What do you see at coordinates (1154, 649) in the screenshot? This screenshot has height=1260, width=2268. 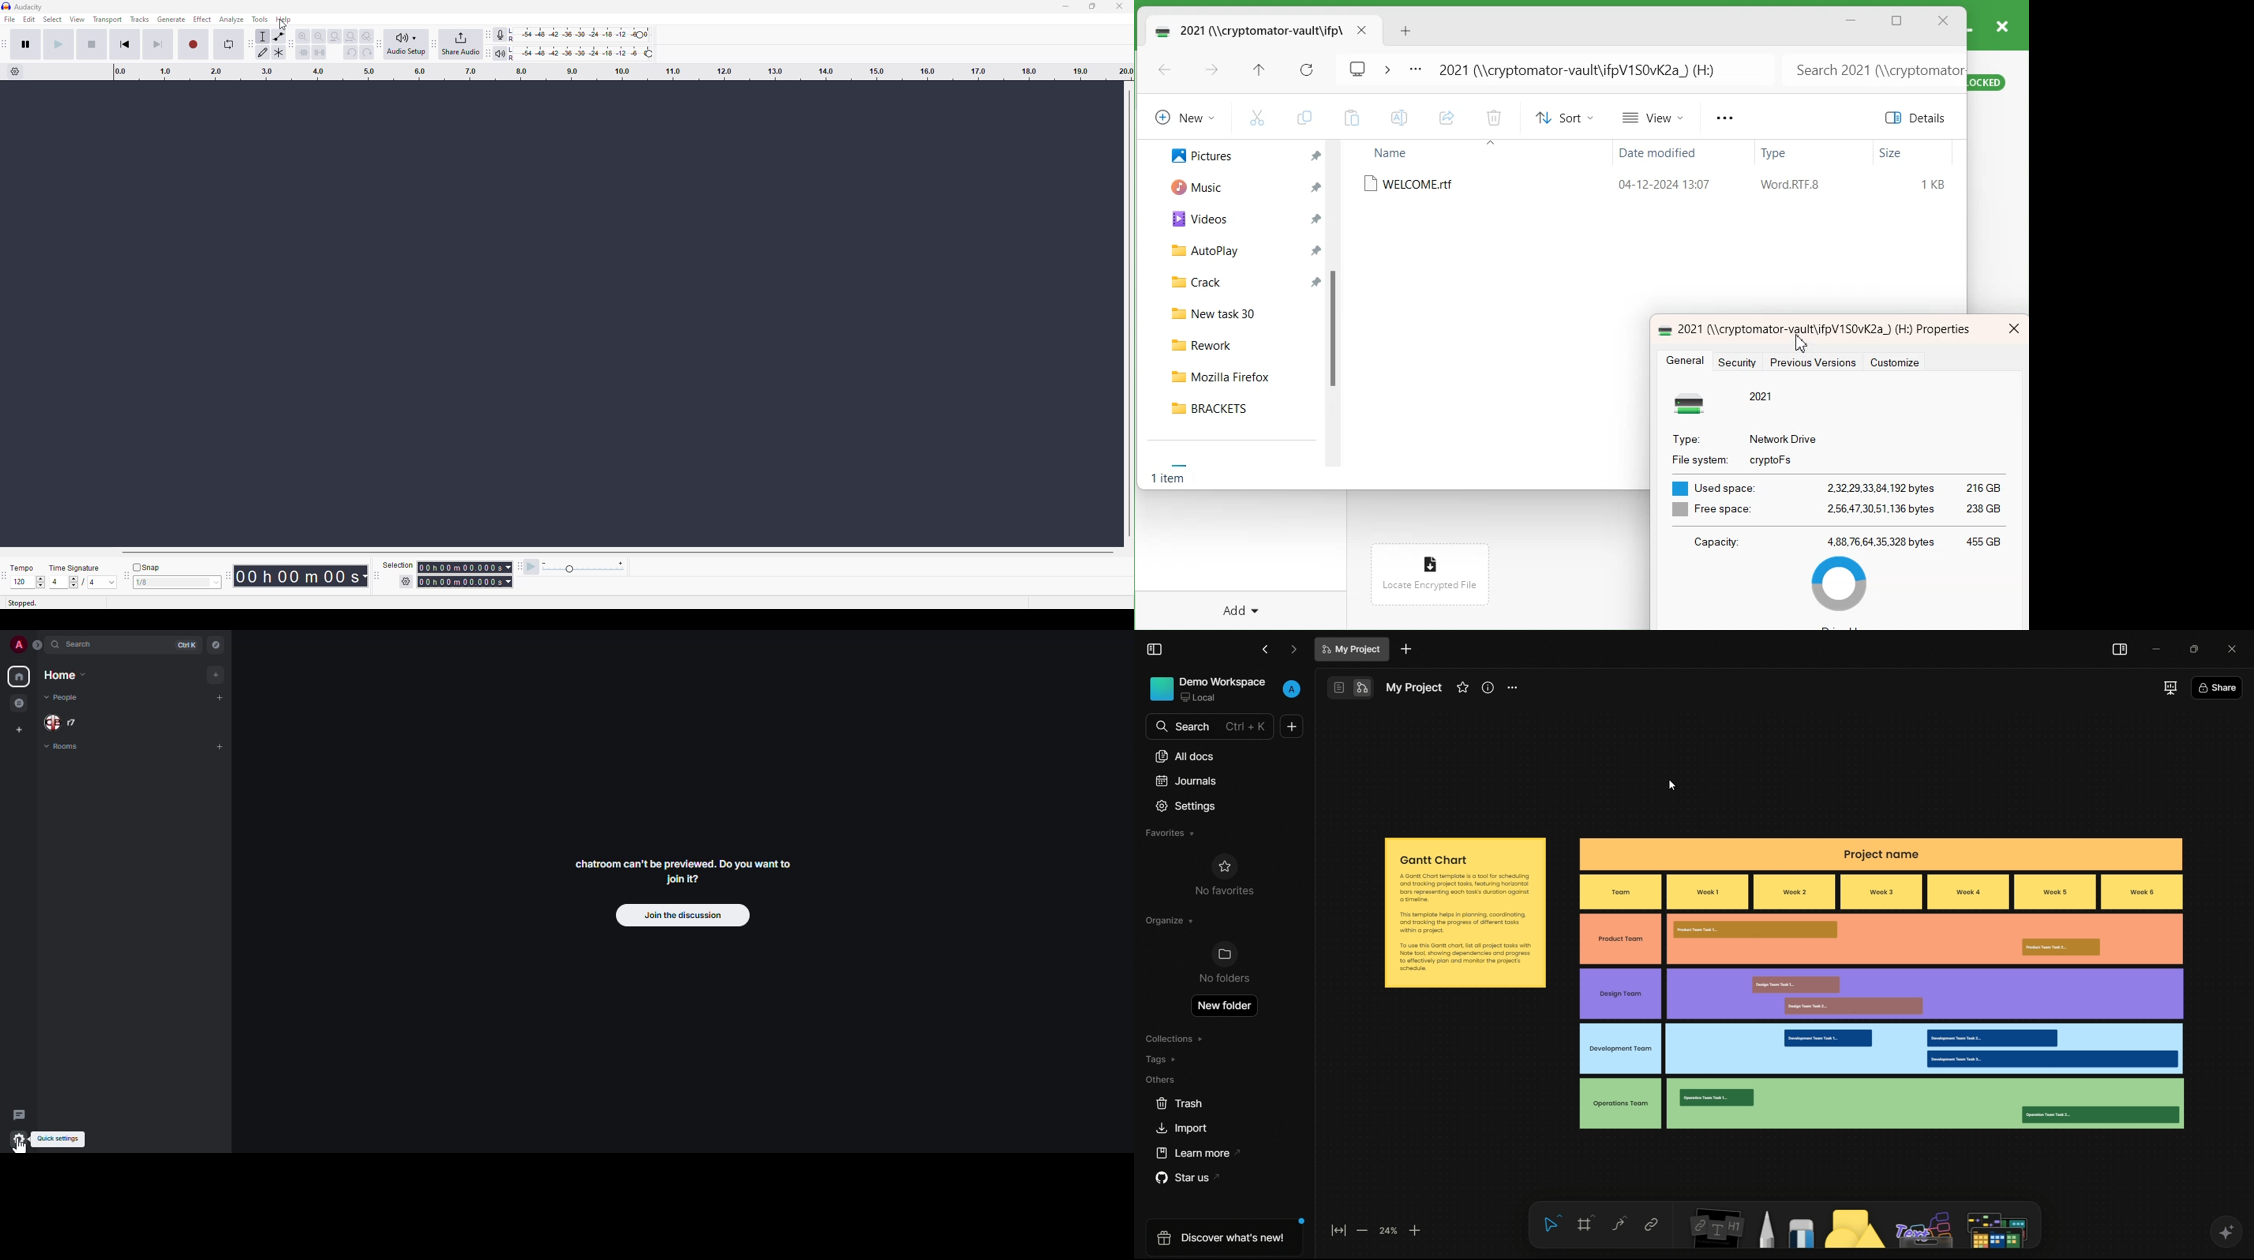 I see `toggle sidebar` at bounding box center [1154, 649].